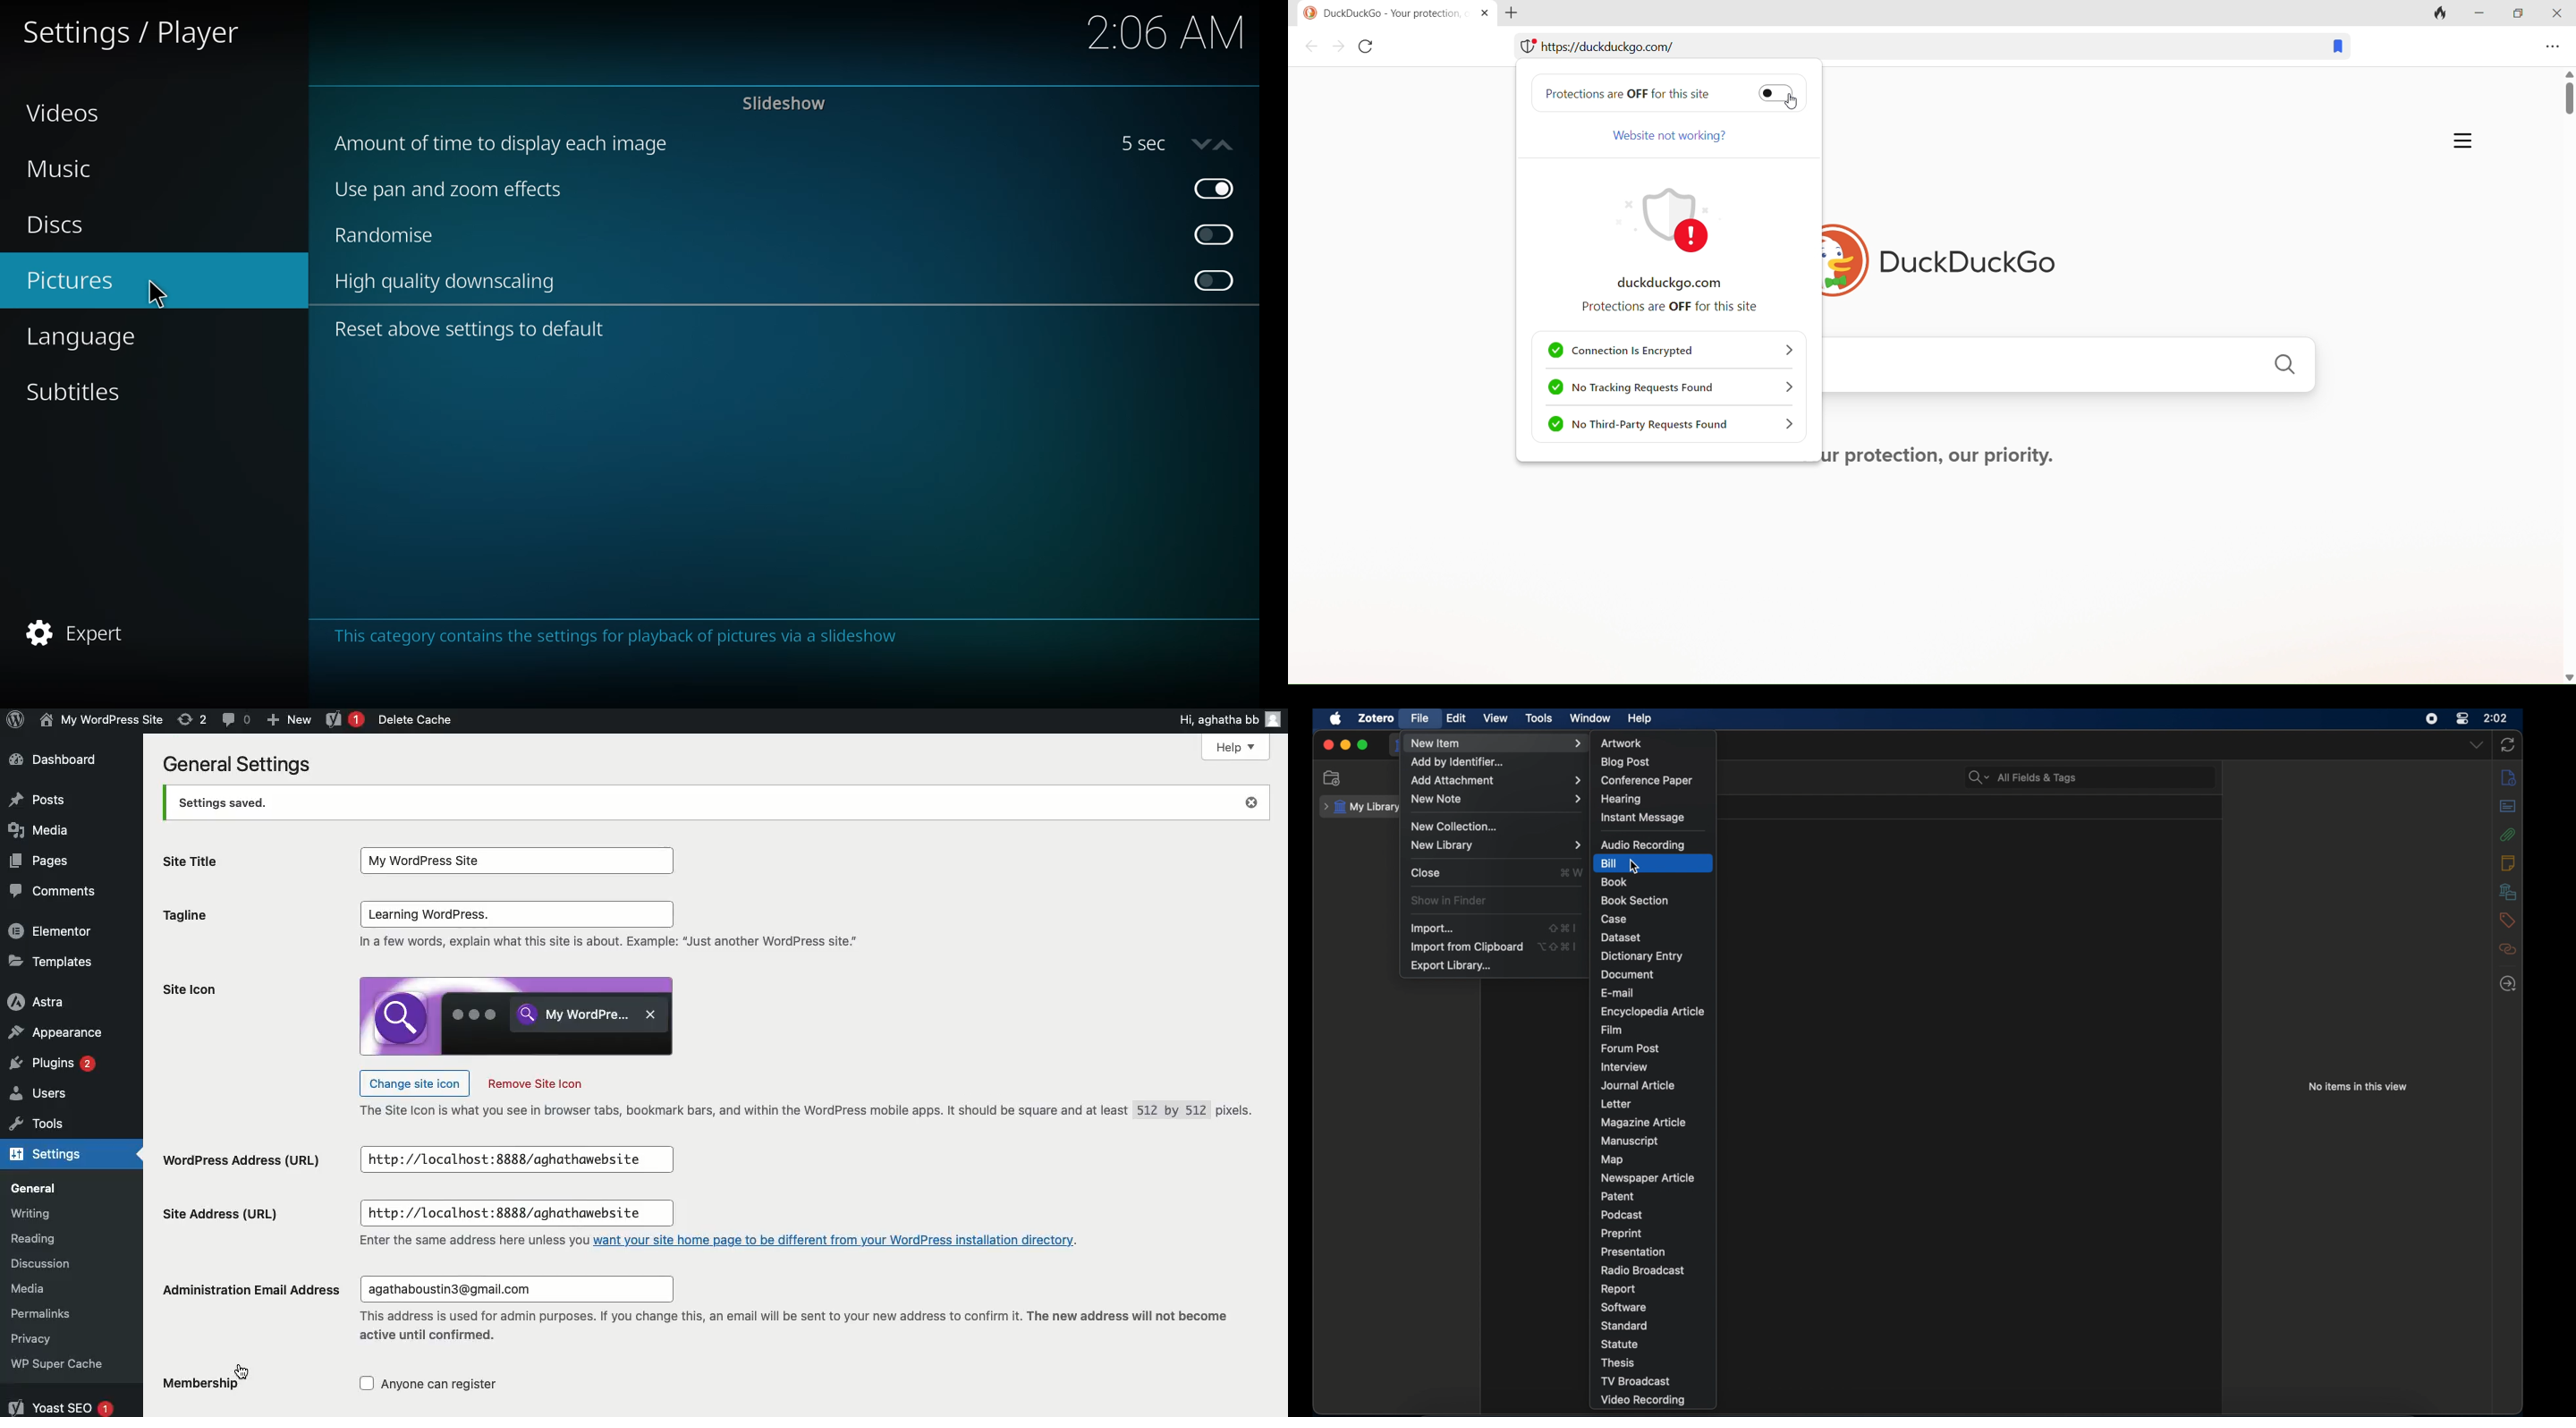  Describe the element at coordinates (52, 1338) in the screenshot. I see `Privacy` at that location.